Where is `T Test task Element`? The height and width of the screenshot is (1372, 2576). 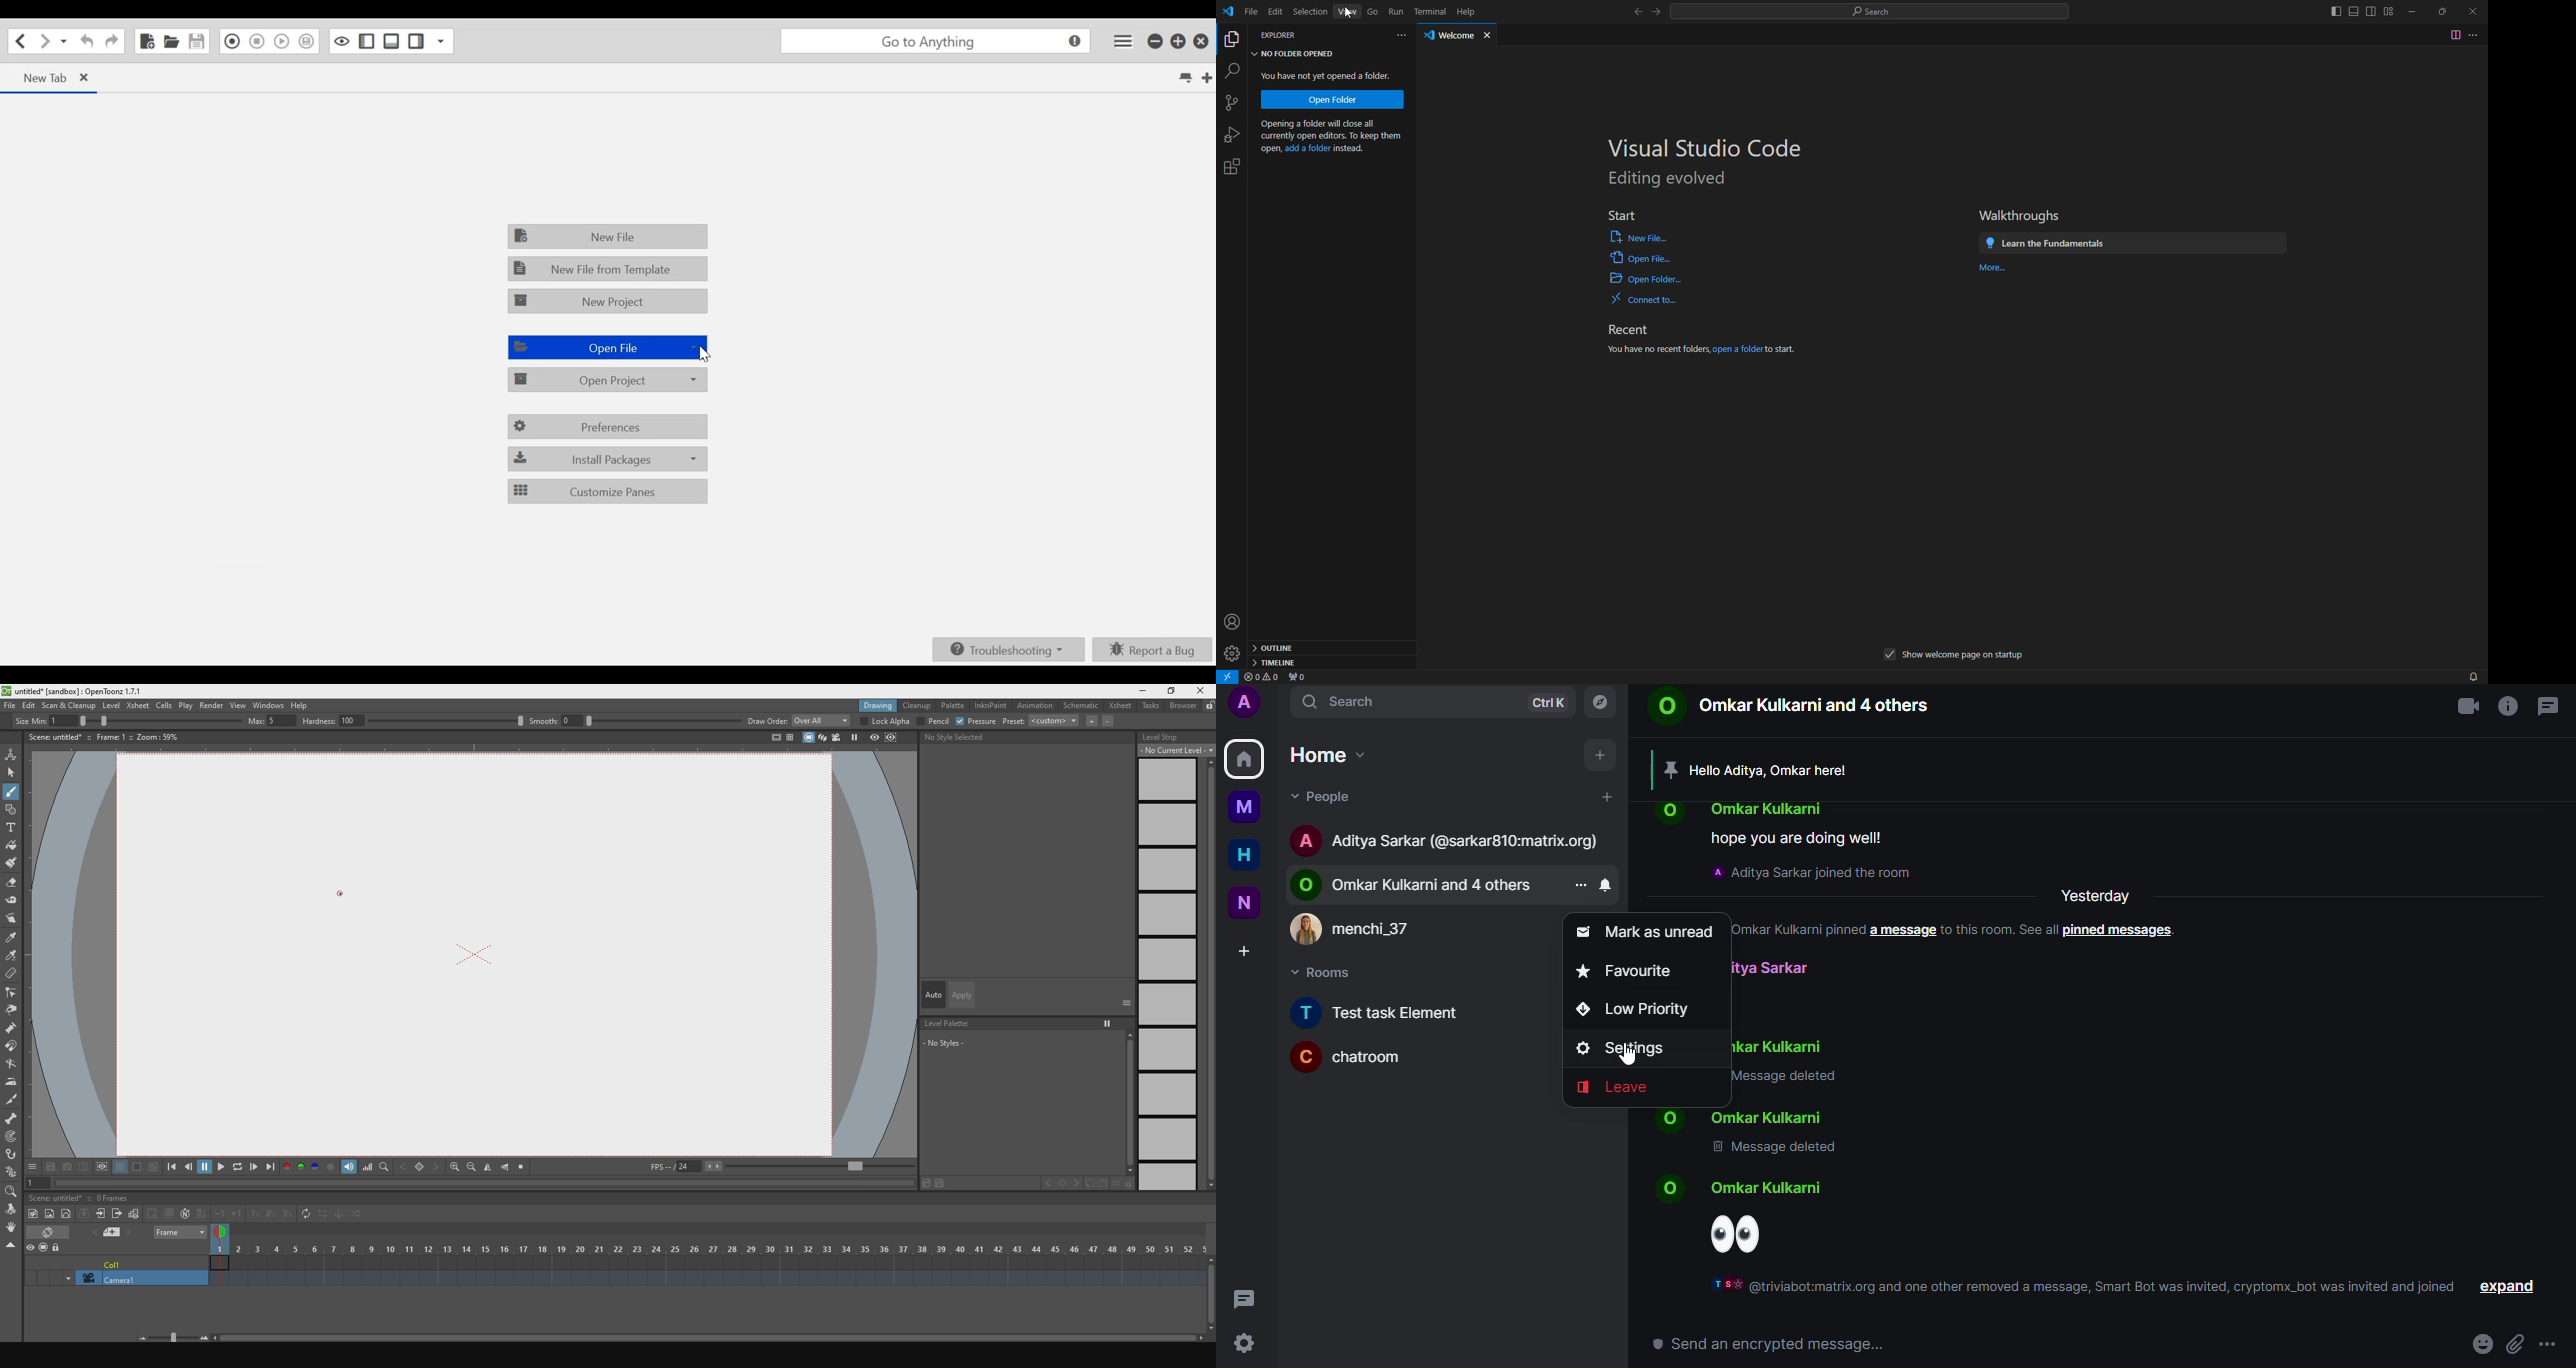 T Test task Element is located at coordinates (1382, 1012).